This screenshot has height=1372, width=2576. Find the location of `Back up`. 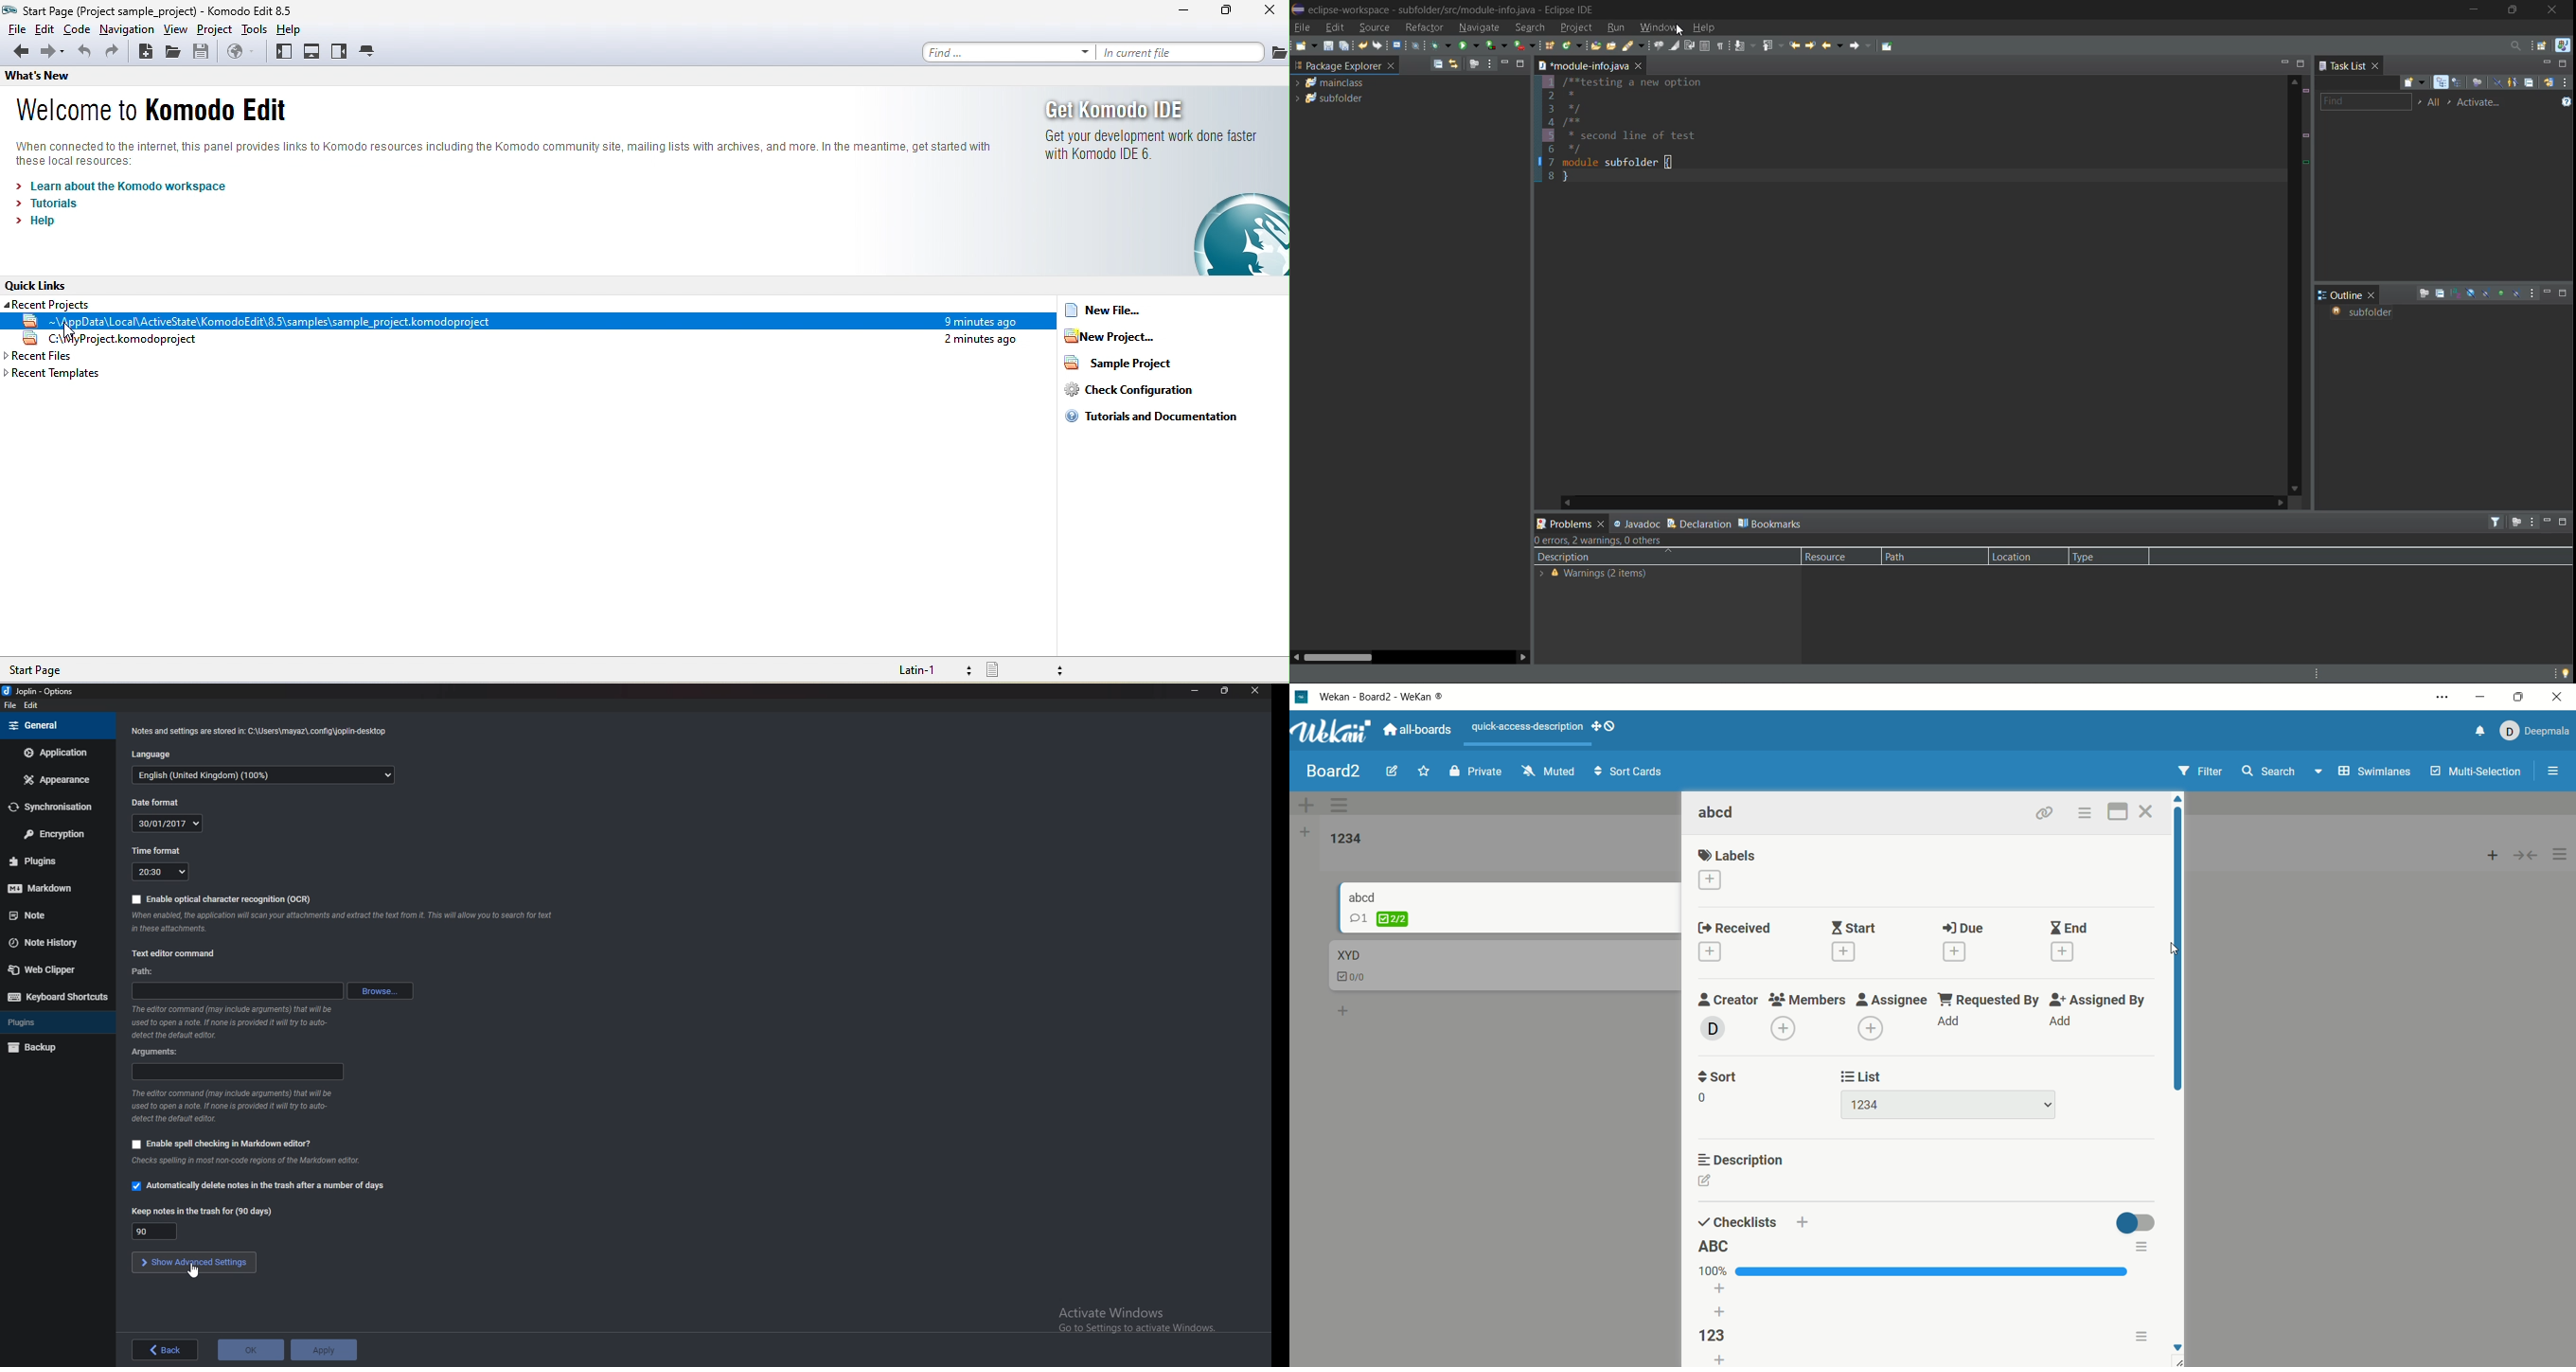

Back up is located at coordinates (54, 1048).